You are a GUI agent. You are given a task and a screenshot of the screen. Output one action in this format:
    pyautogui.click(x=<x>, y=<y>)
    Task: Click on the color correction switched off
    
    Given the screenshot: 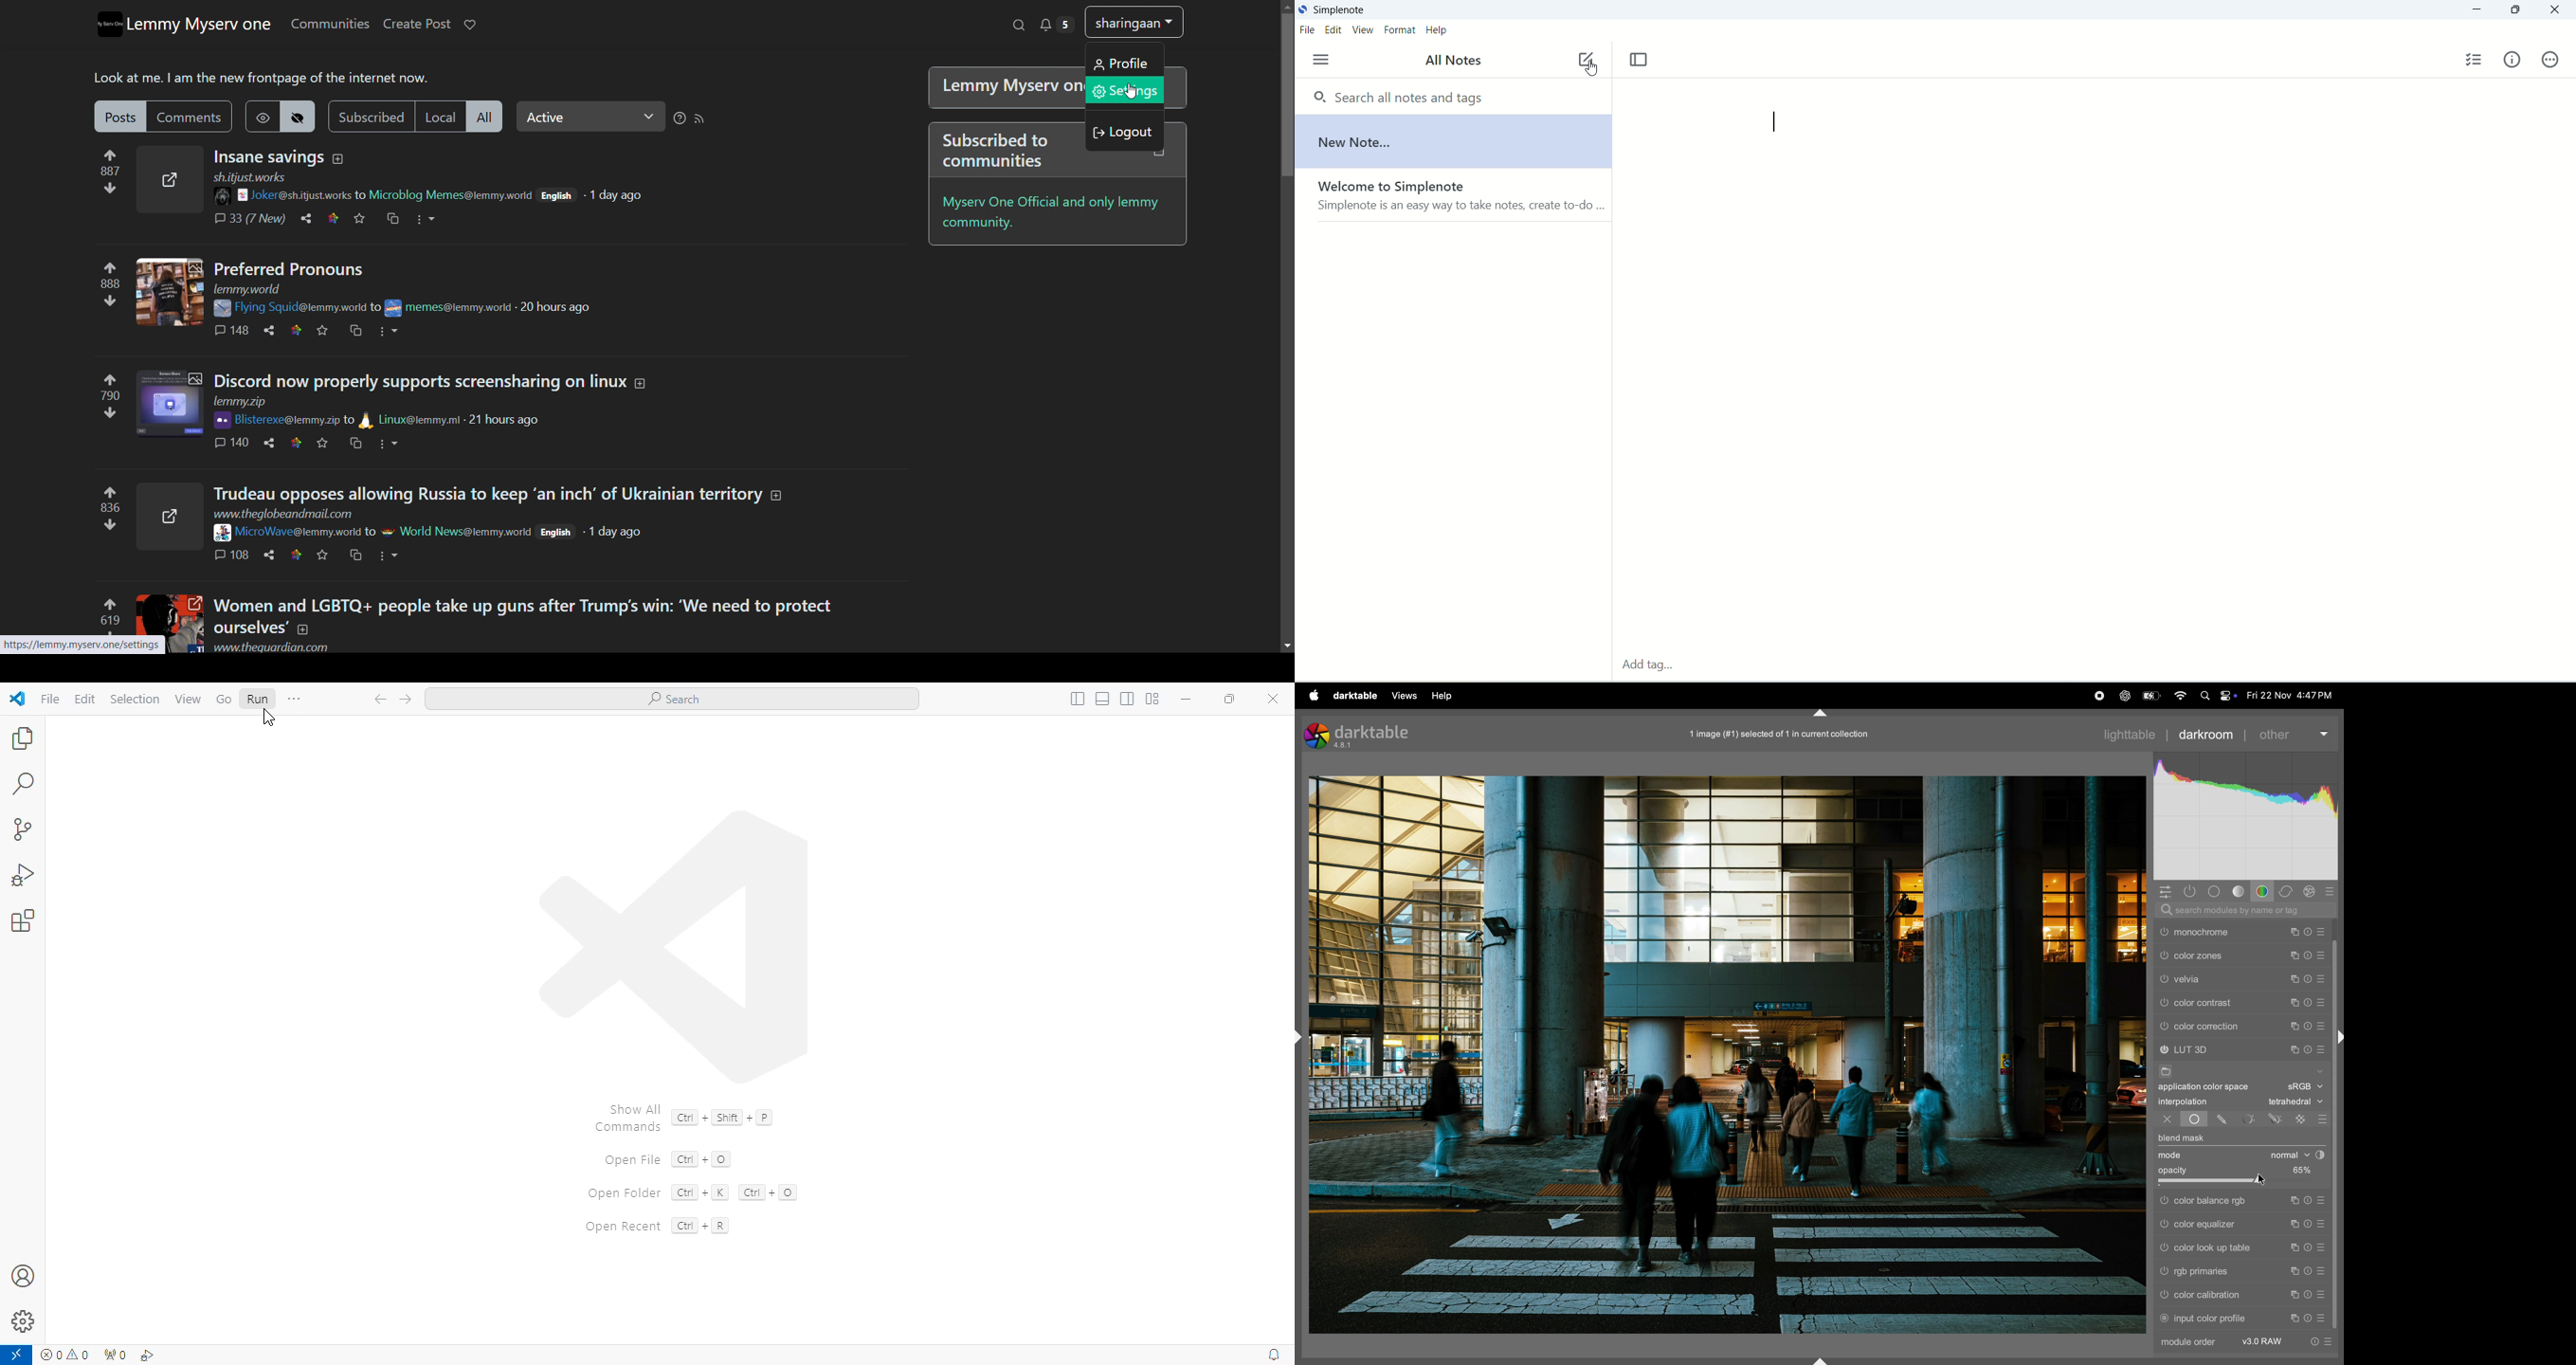 What is the action you would take?
    pyautogui.click(x=2165, y=1026)
    